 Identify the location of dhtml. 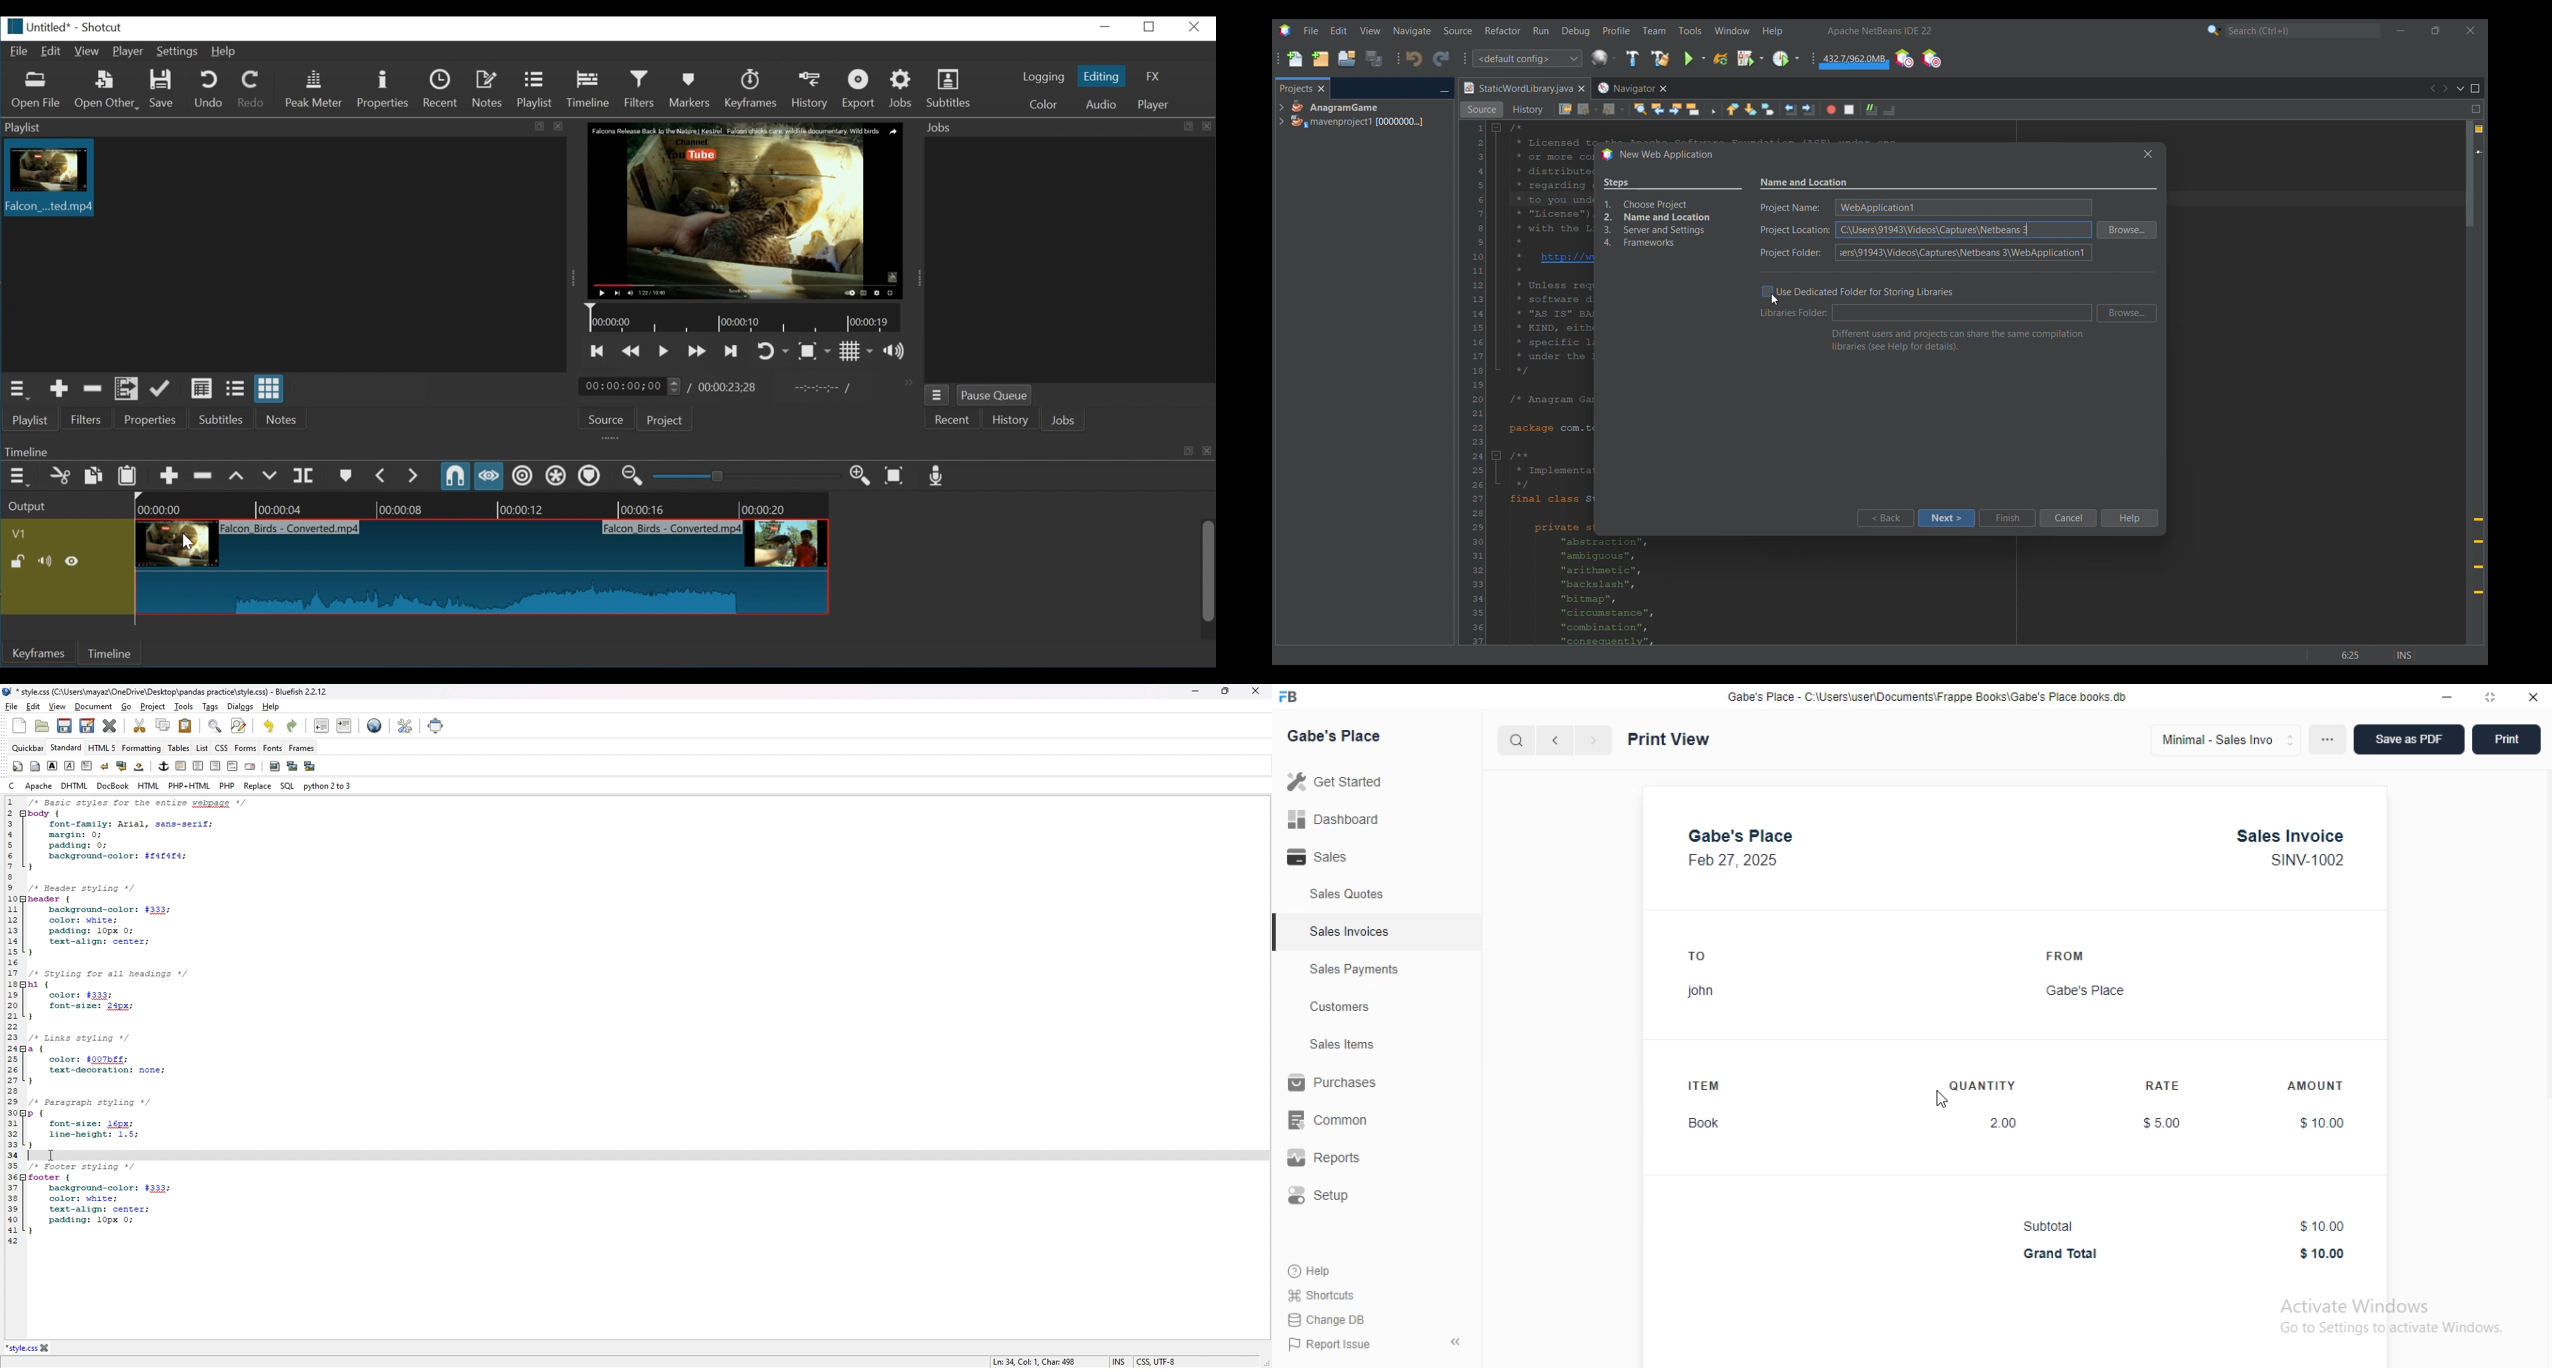
(76, 785).